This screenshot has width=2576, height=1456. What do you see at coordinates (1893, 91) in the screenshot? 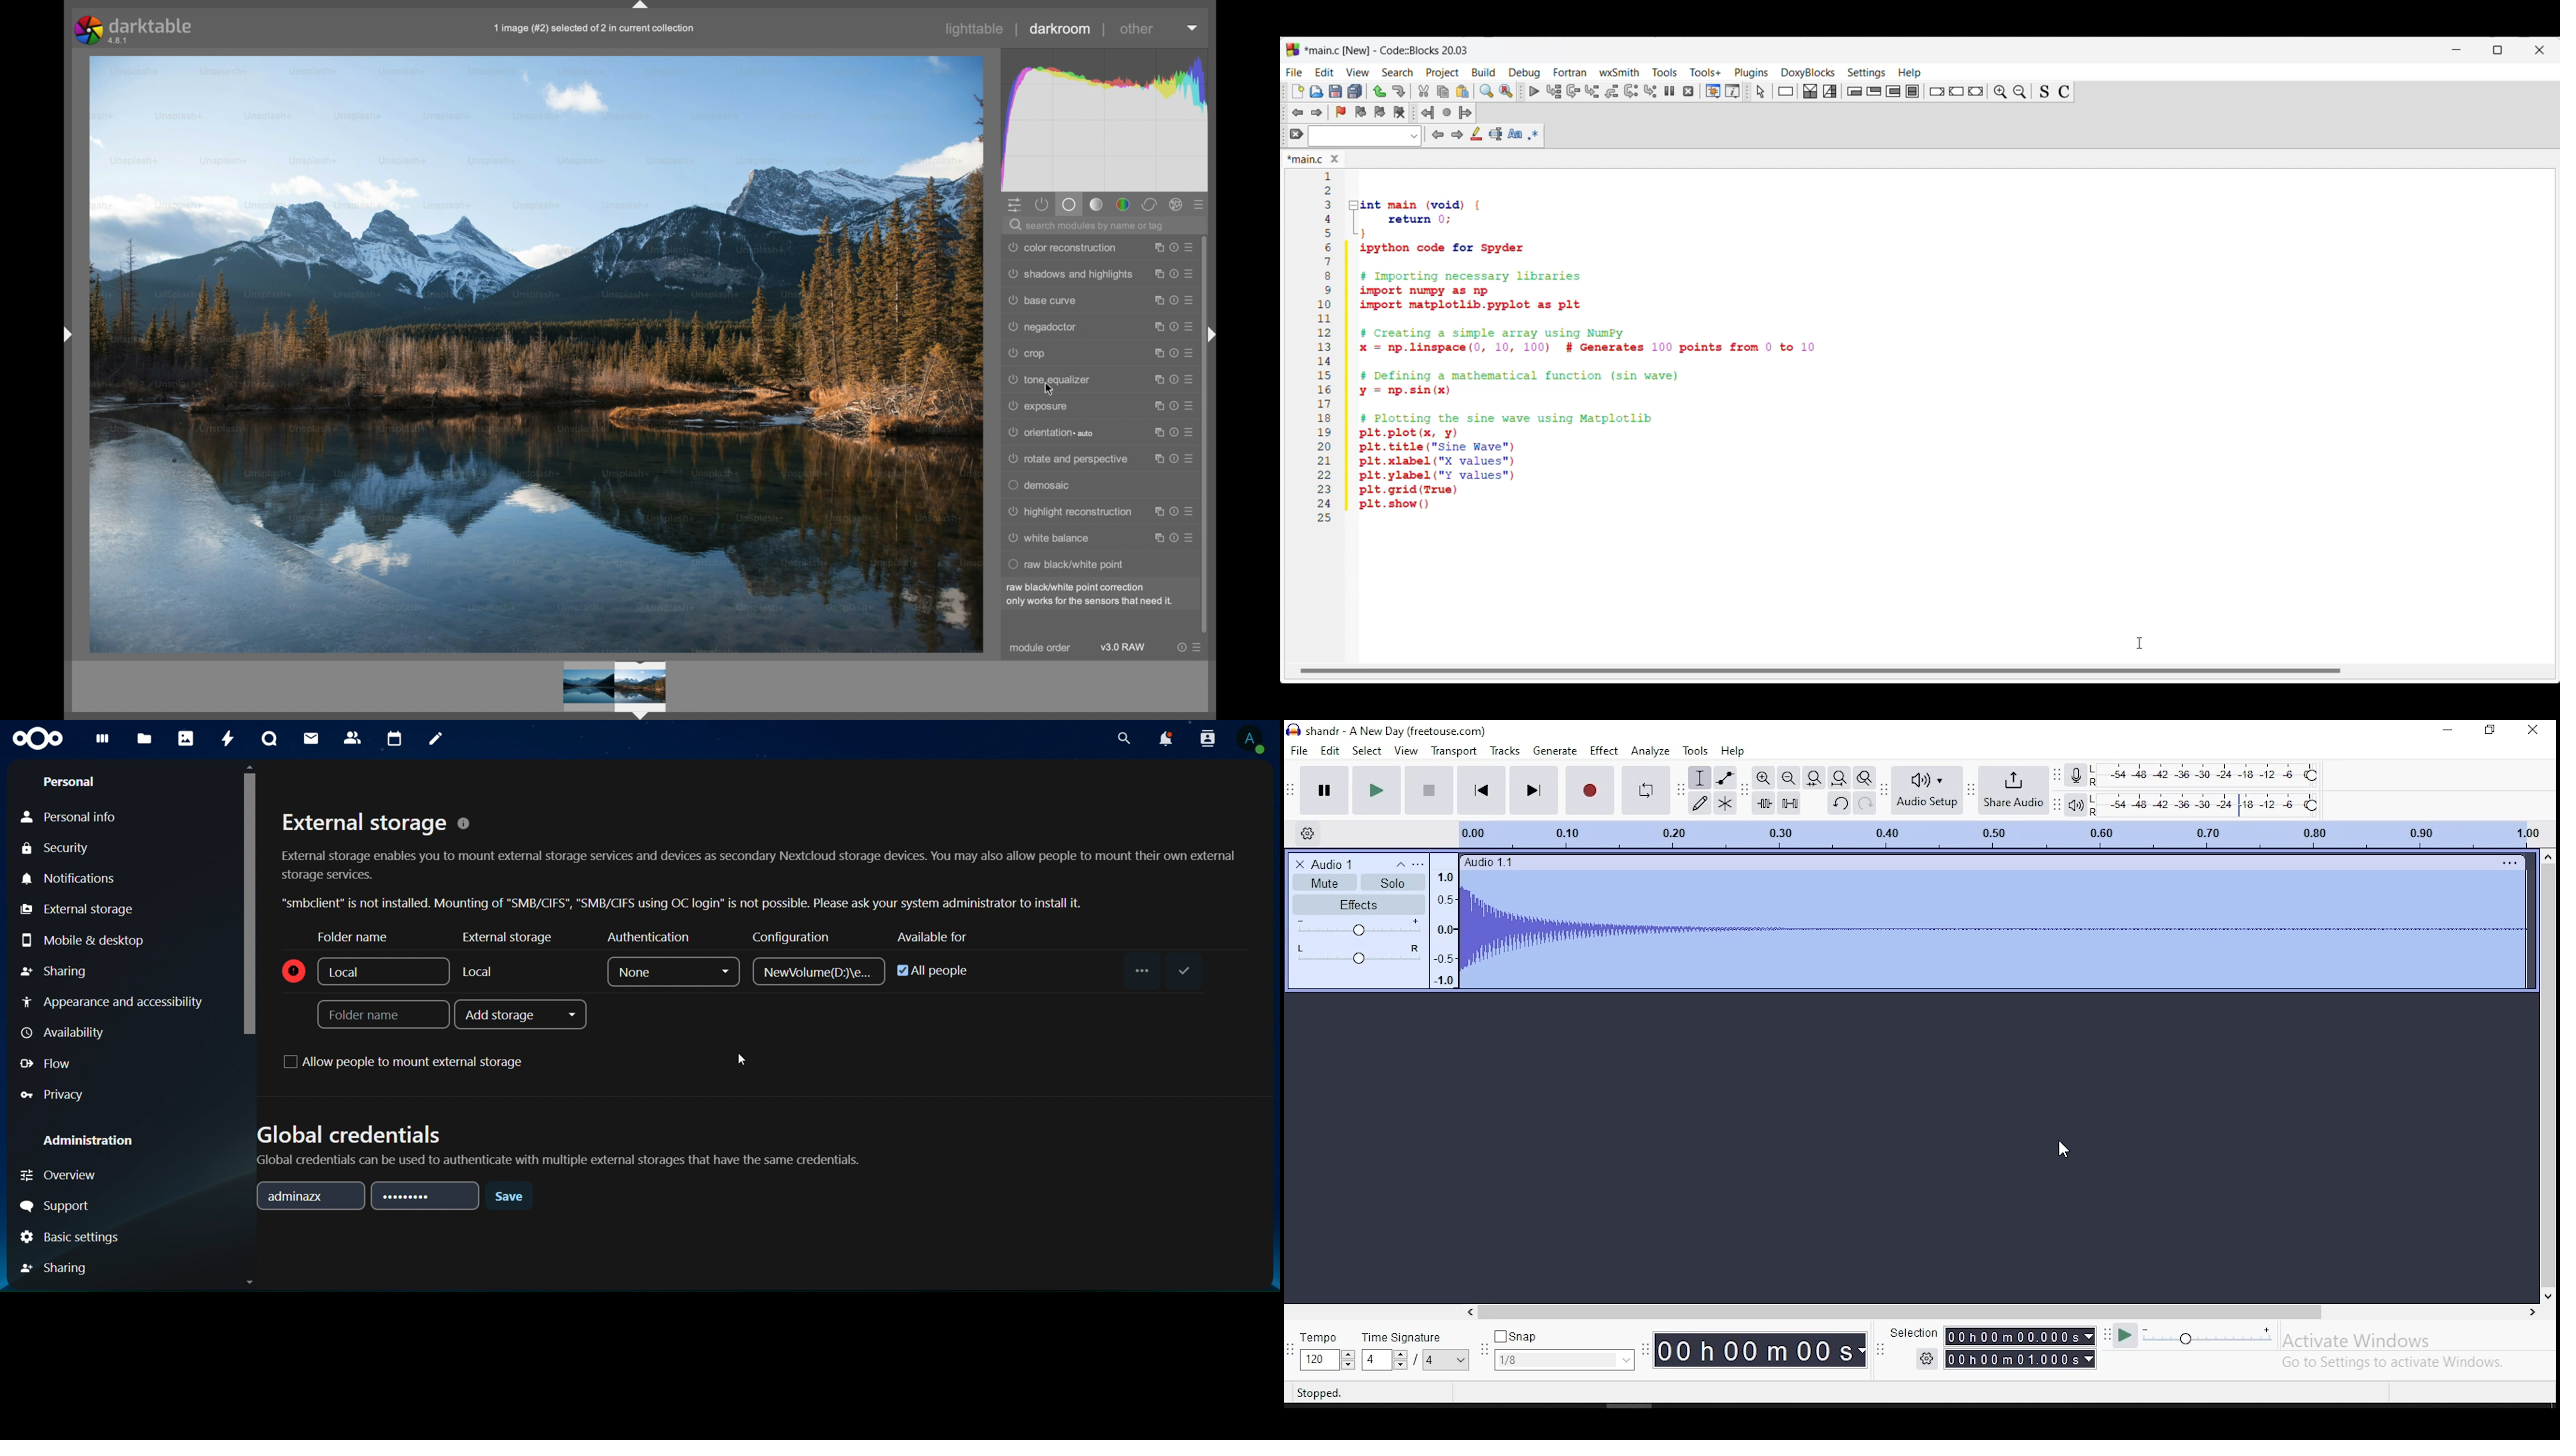
I see `Counting loop` at bounding box center [1893, 91].